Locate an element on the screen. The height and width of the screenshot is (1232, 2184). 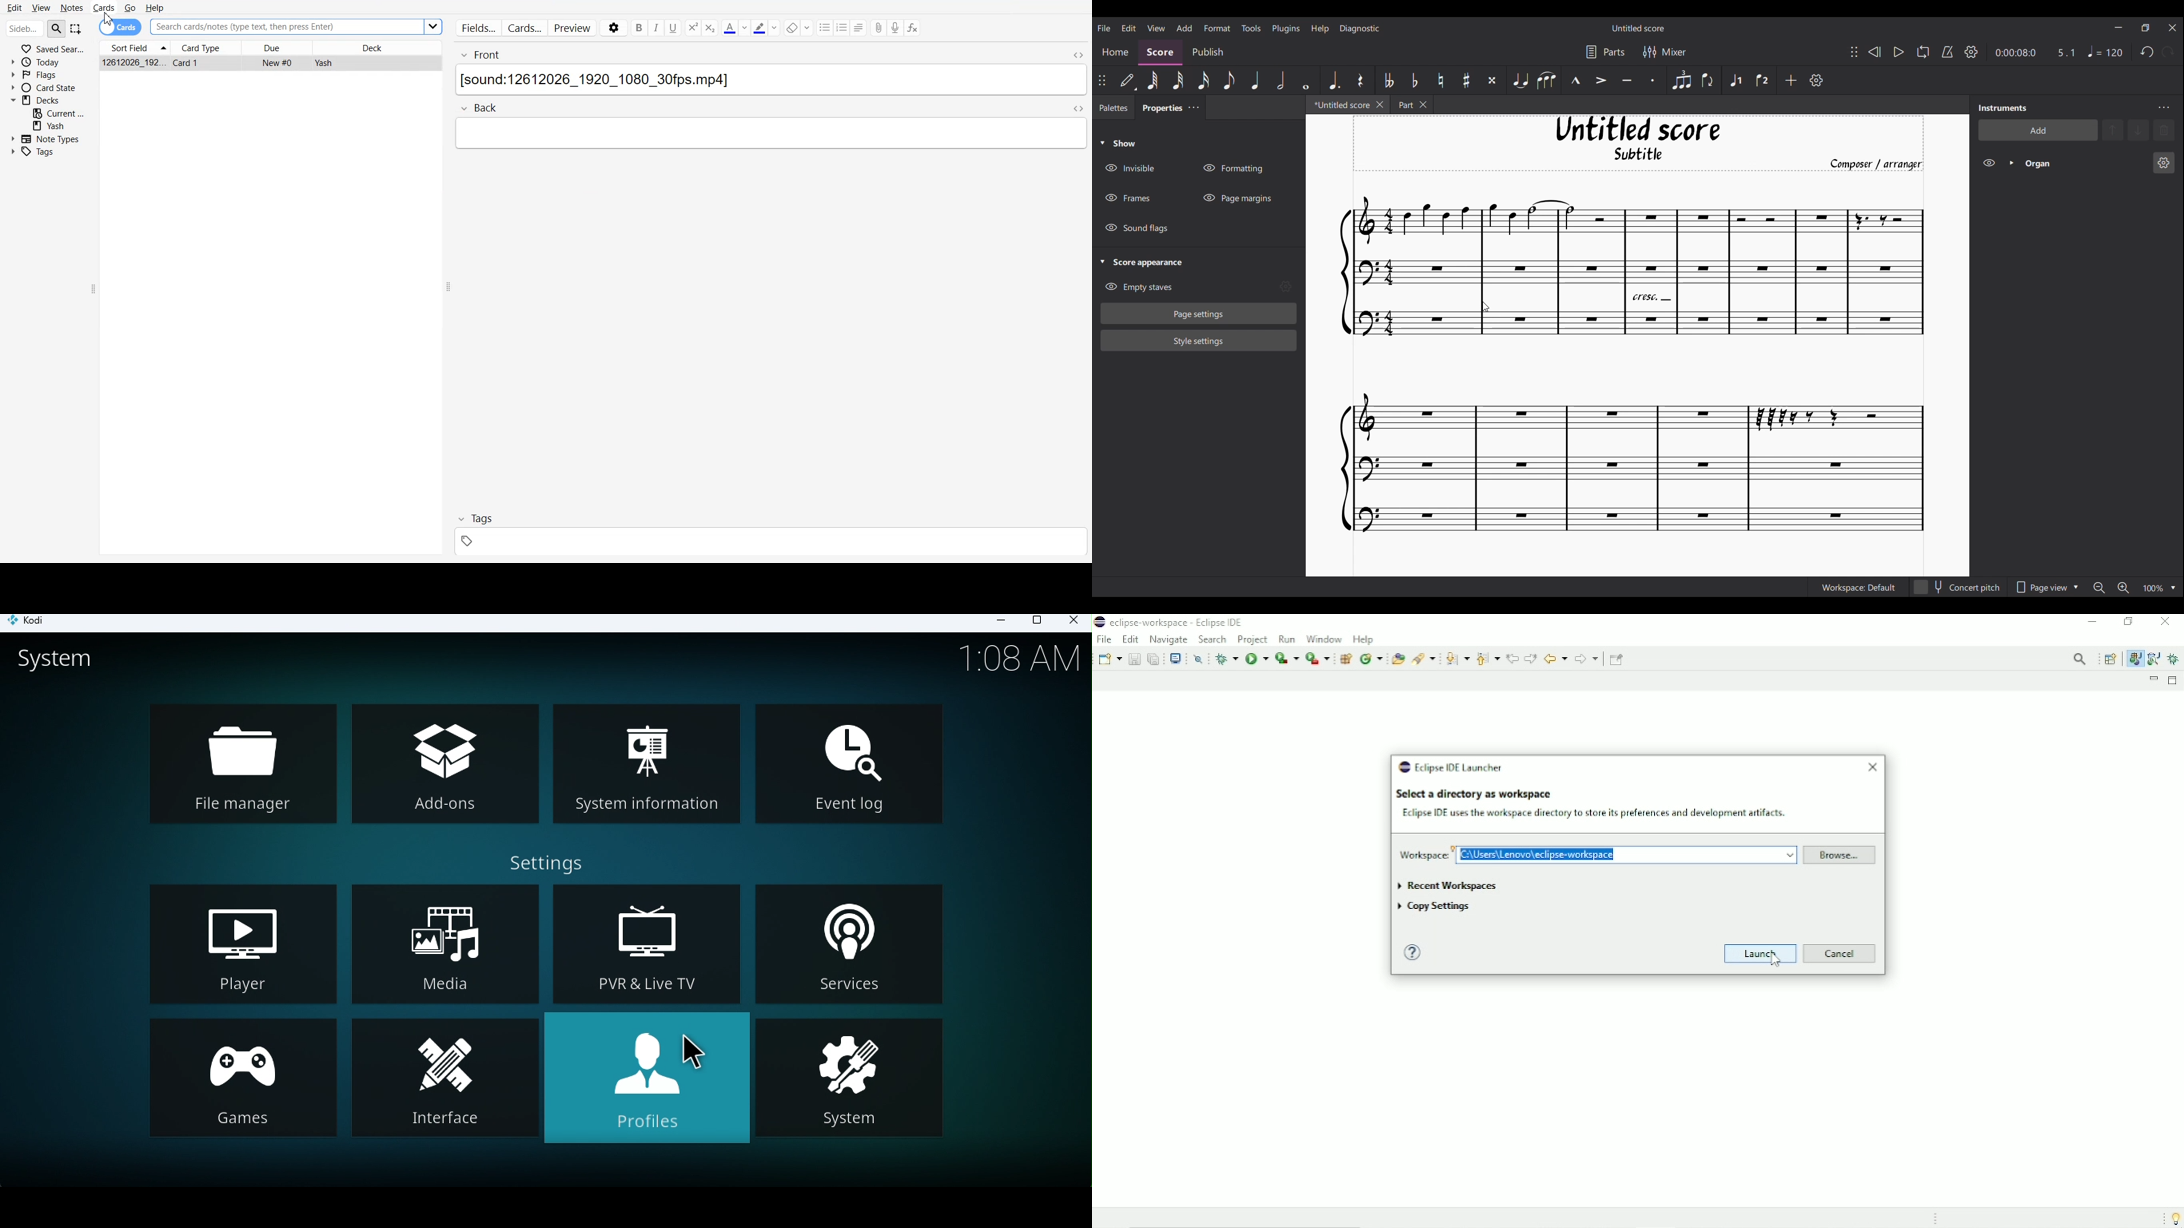
Profiles is located at coordinates (647, 1086).